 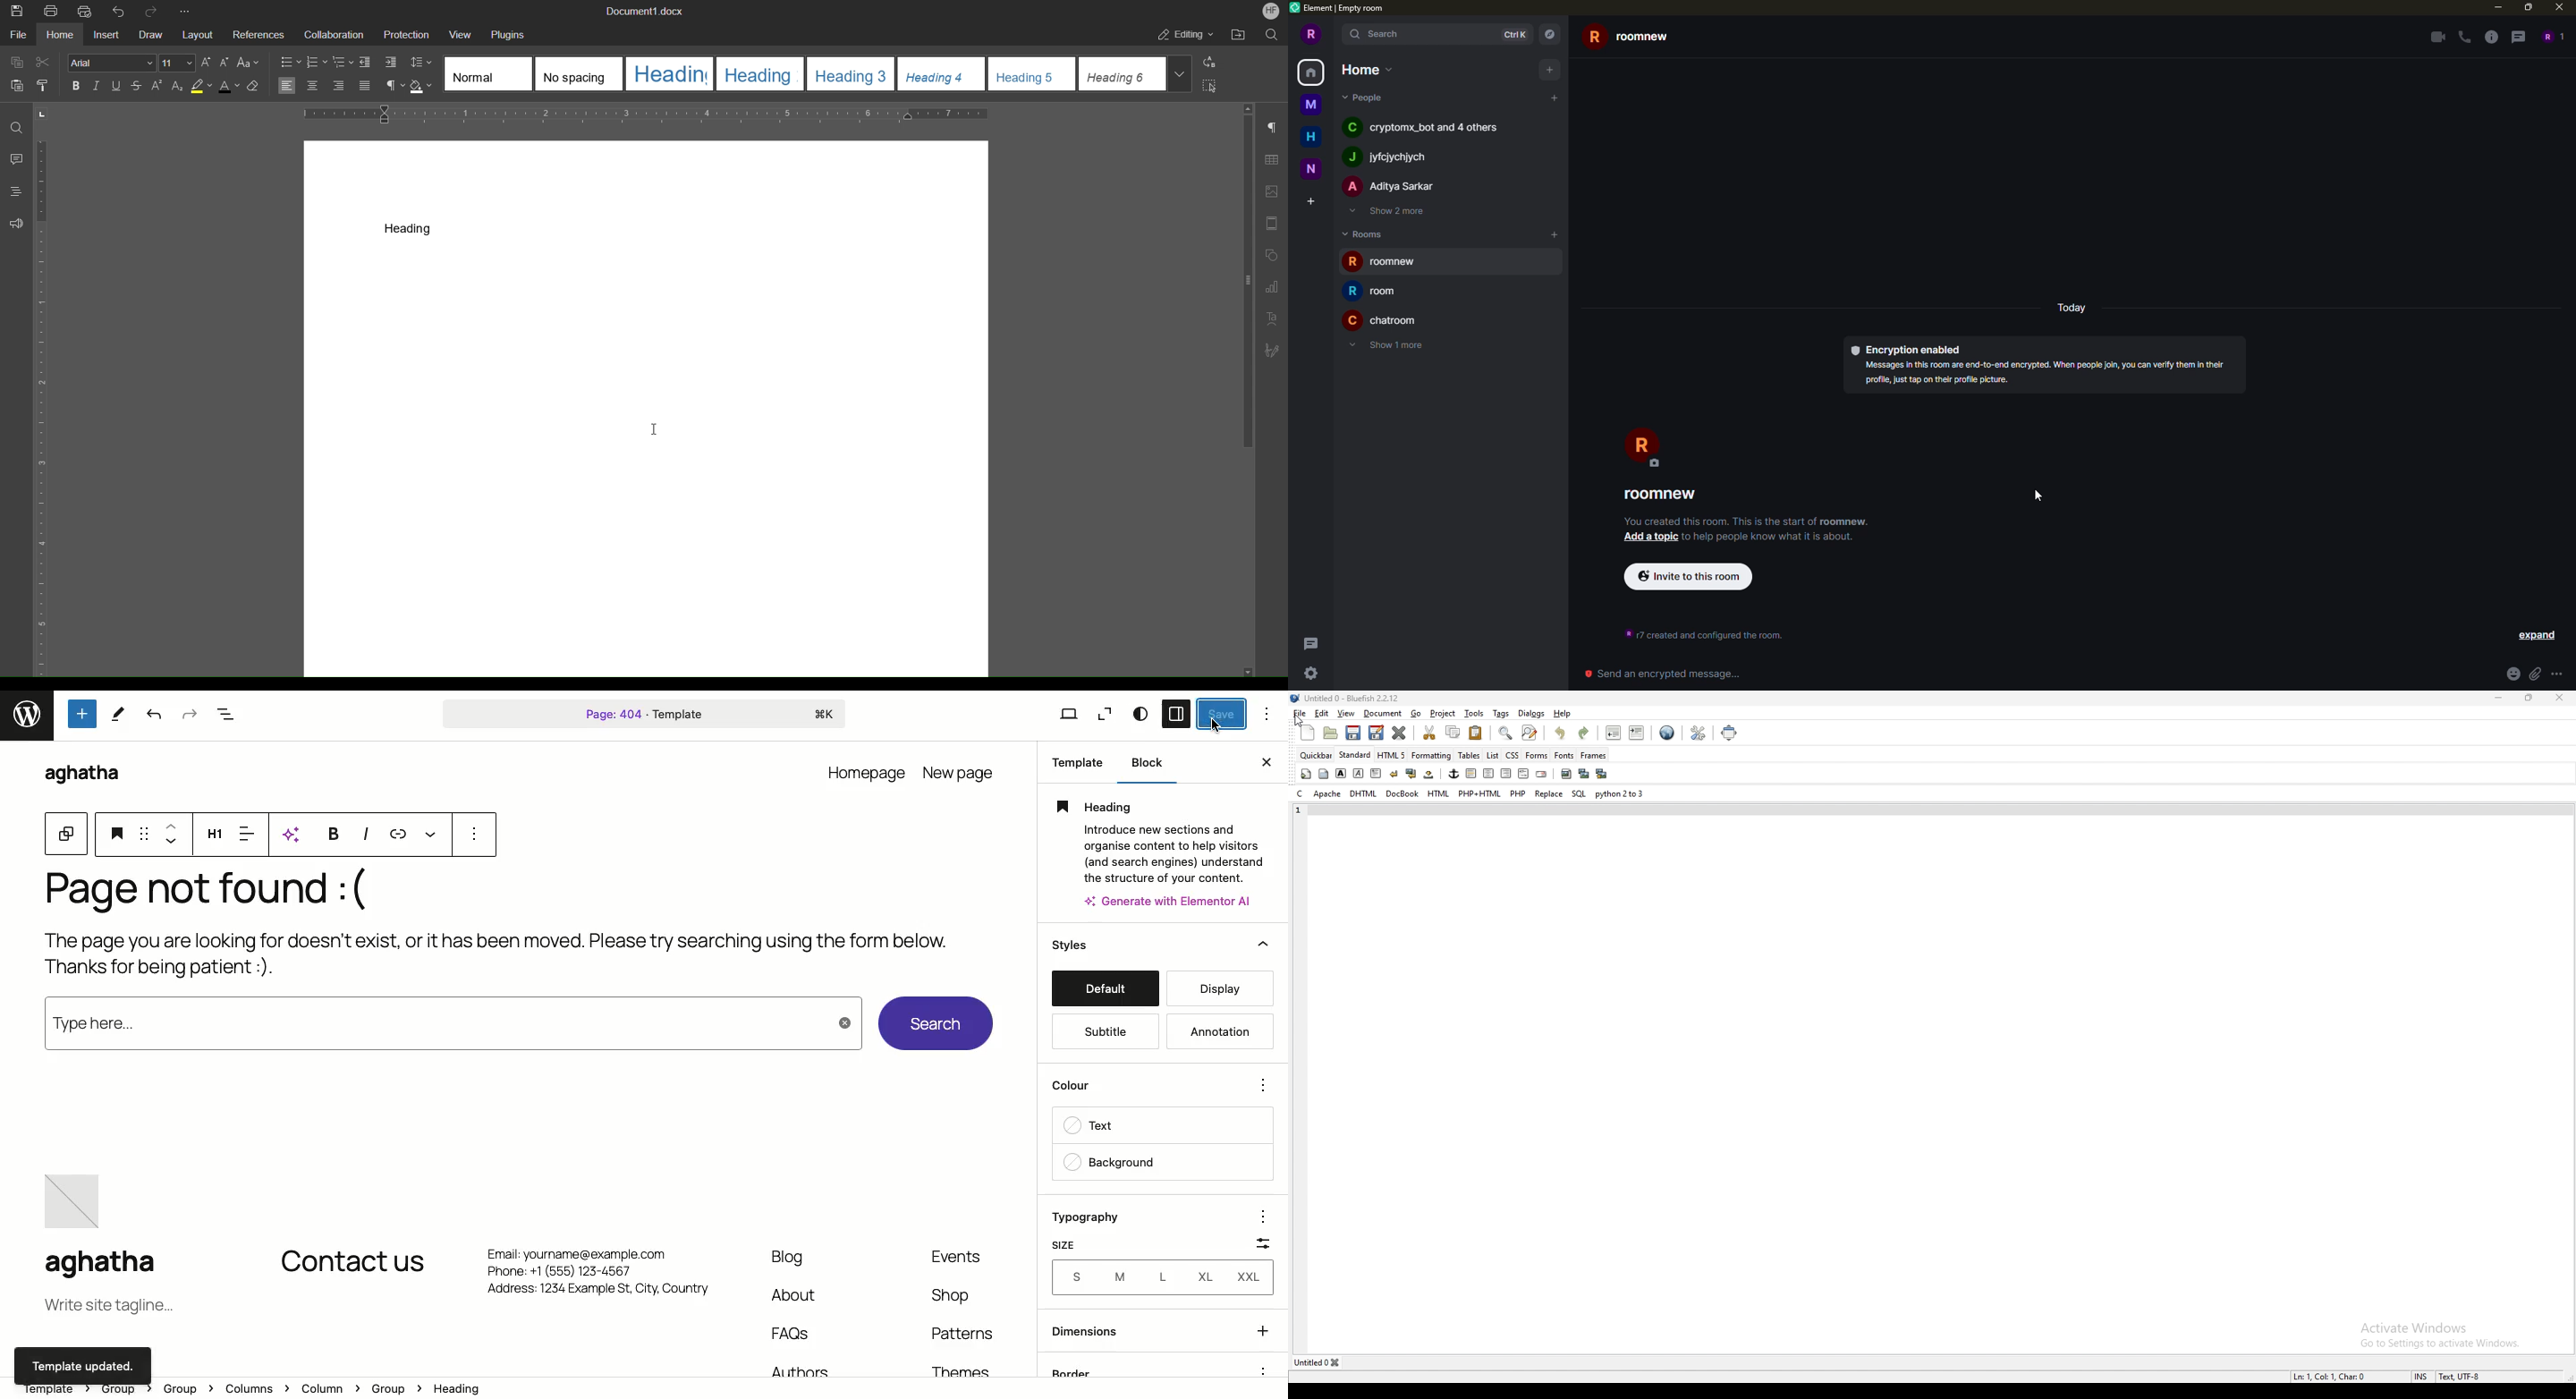 I want to click on create space, so click(x=1309, y=201).